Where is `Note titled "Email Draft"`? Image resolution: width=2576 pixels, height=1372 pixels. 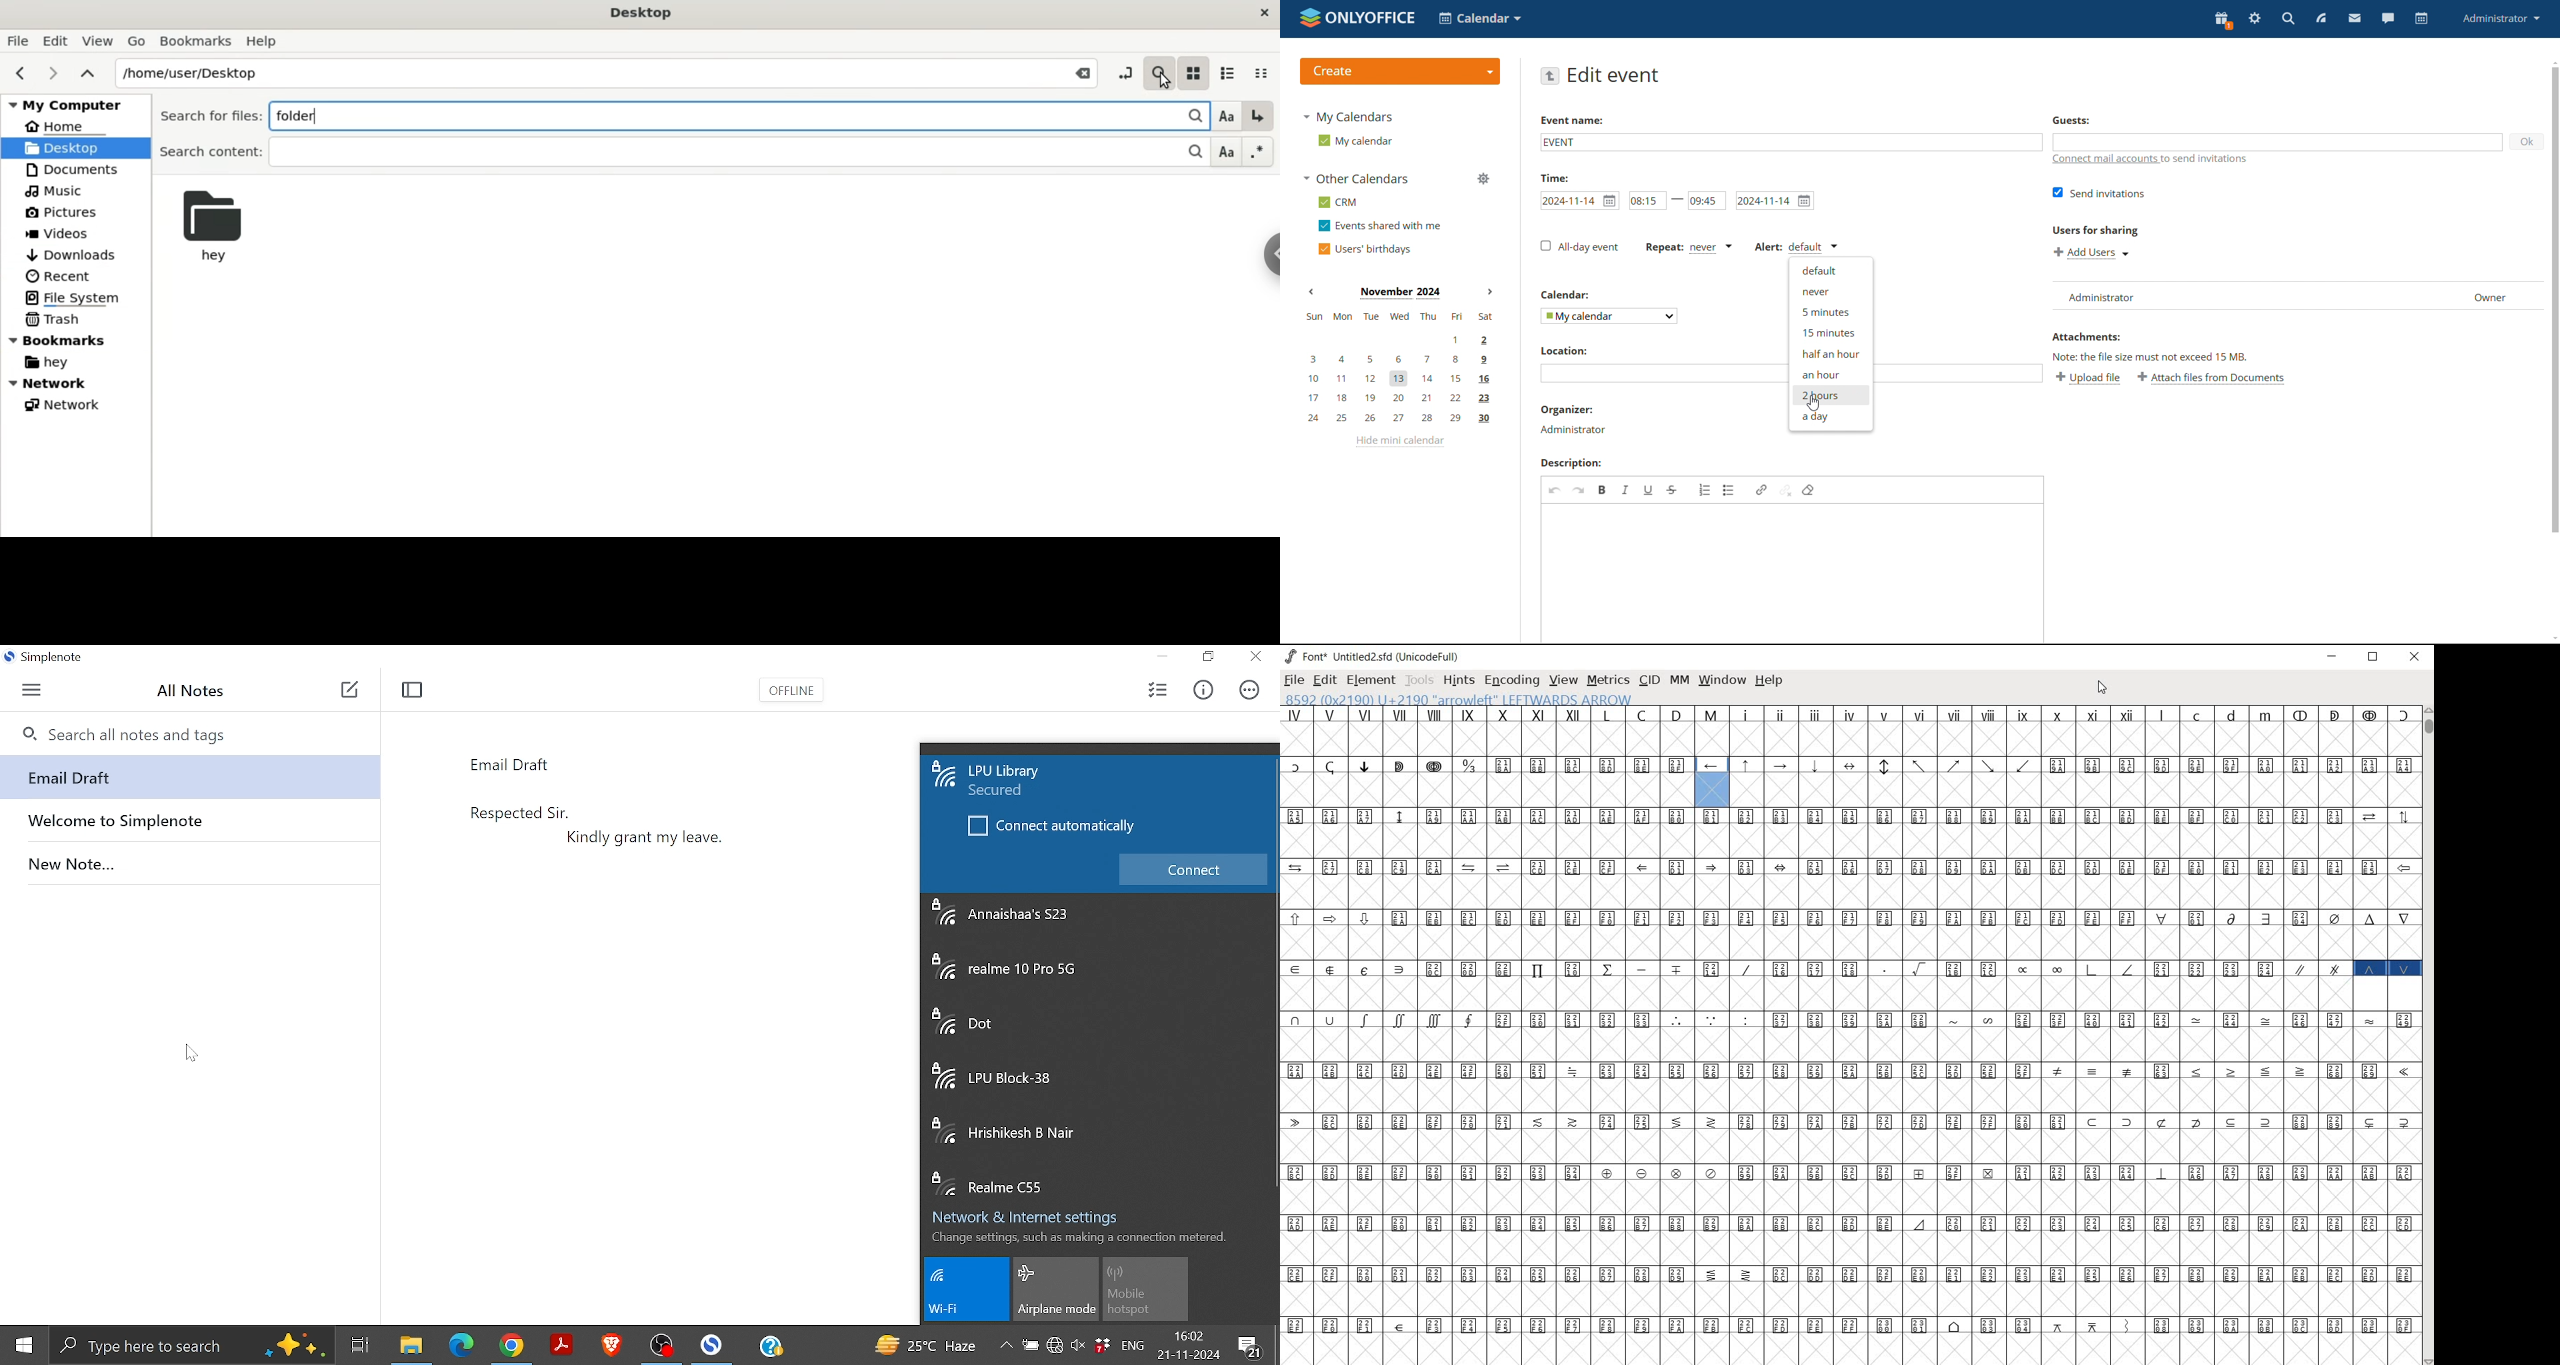
Note titled "Email Draft" is located at coordinates (185, 778).